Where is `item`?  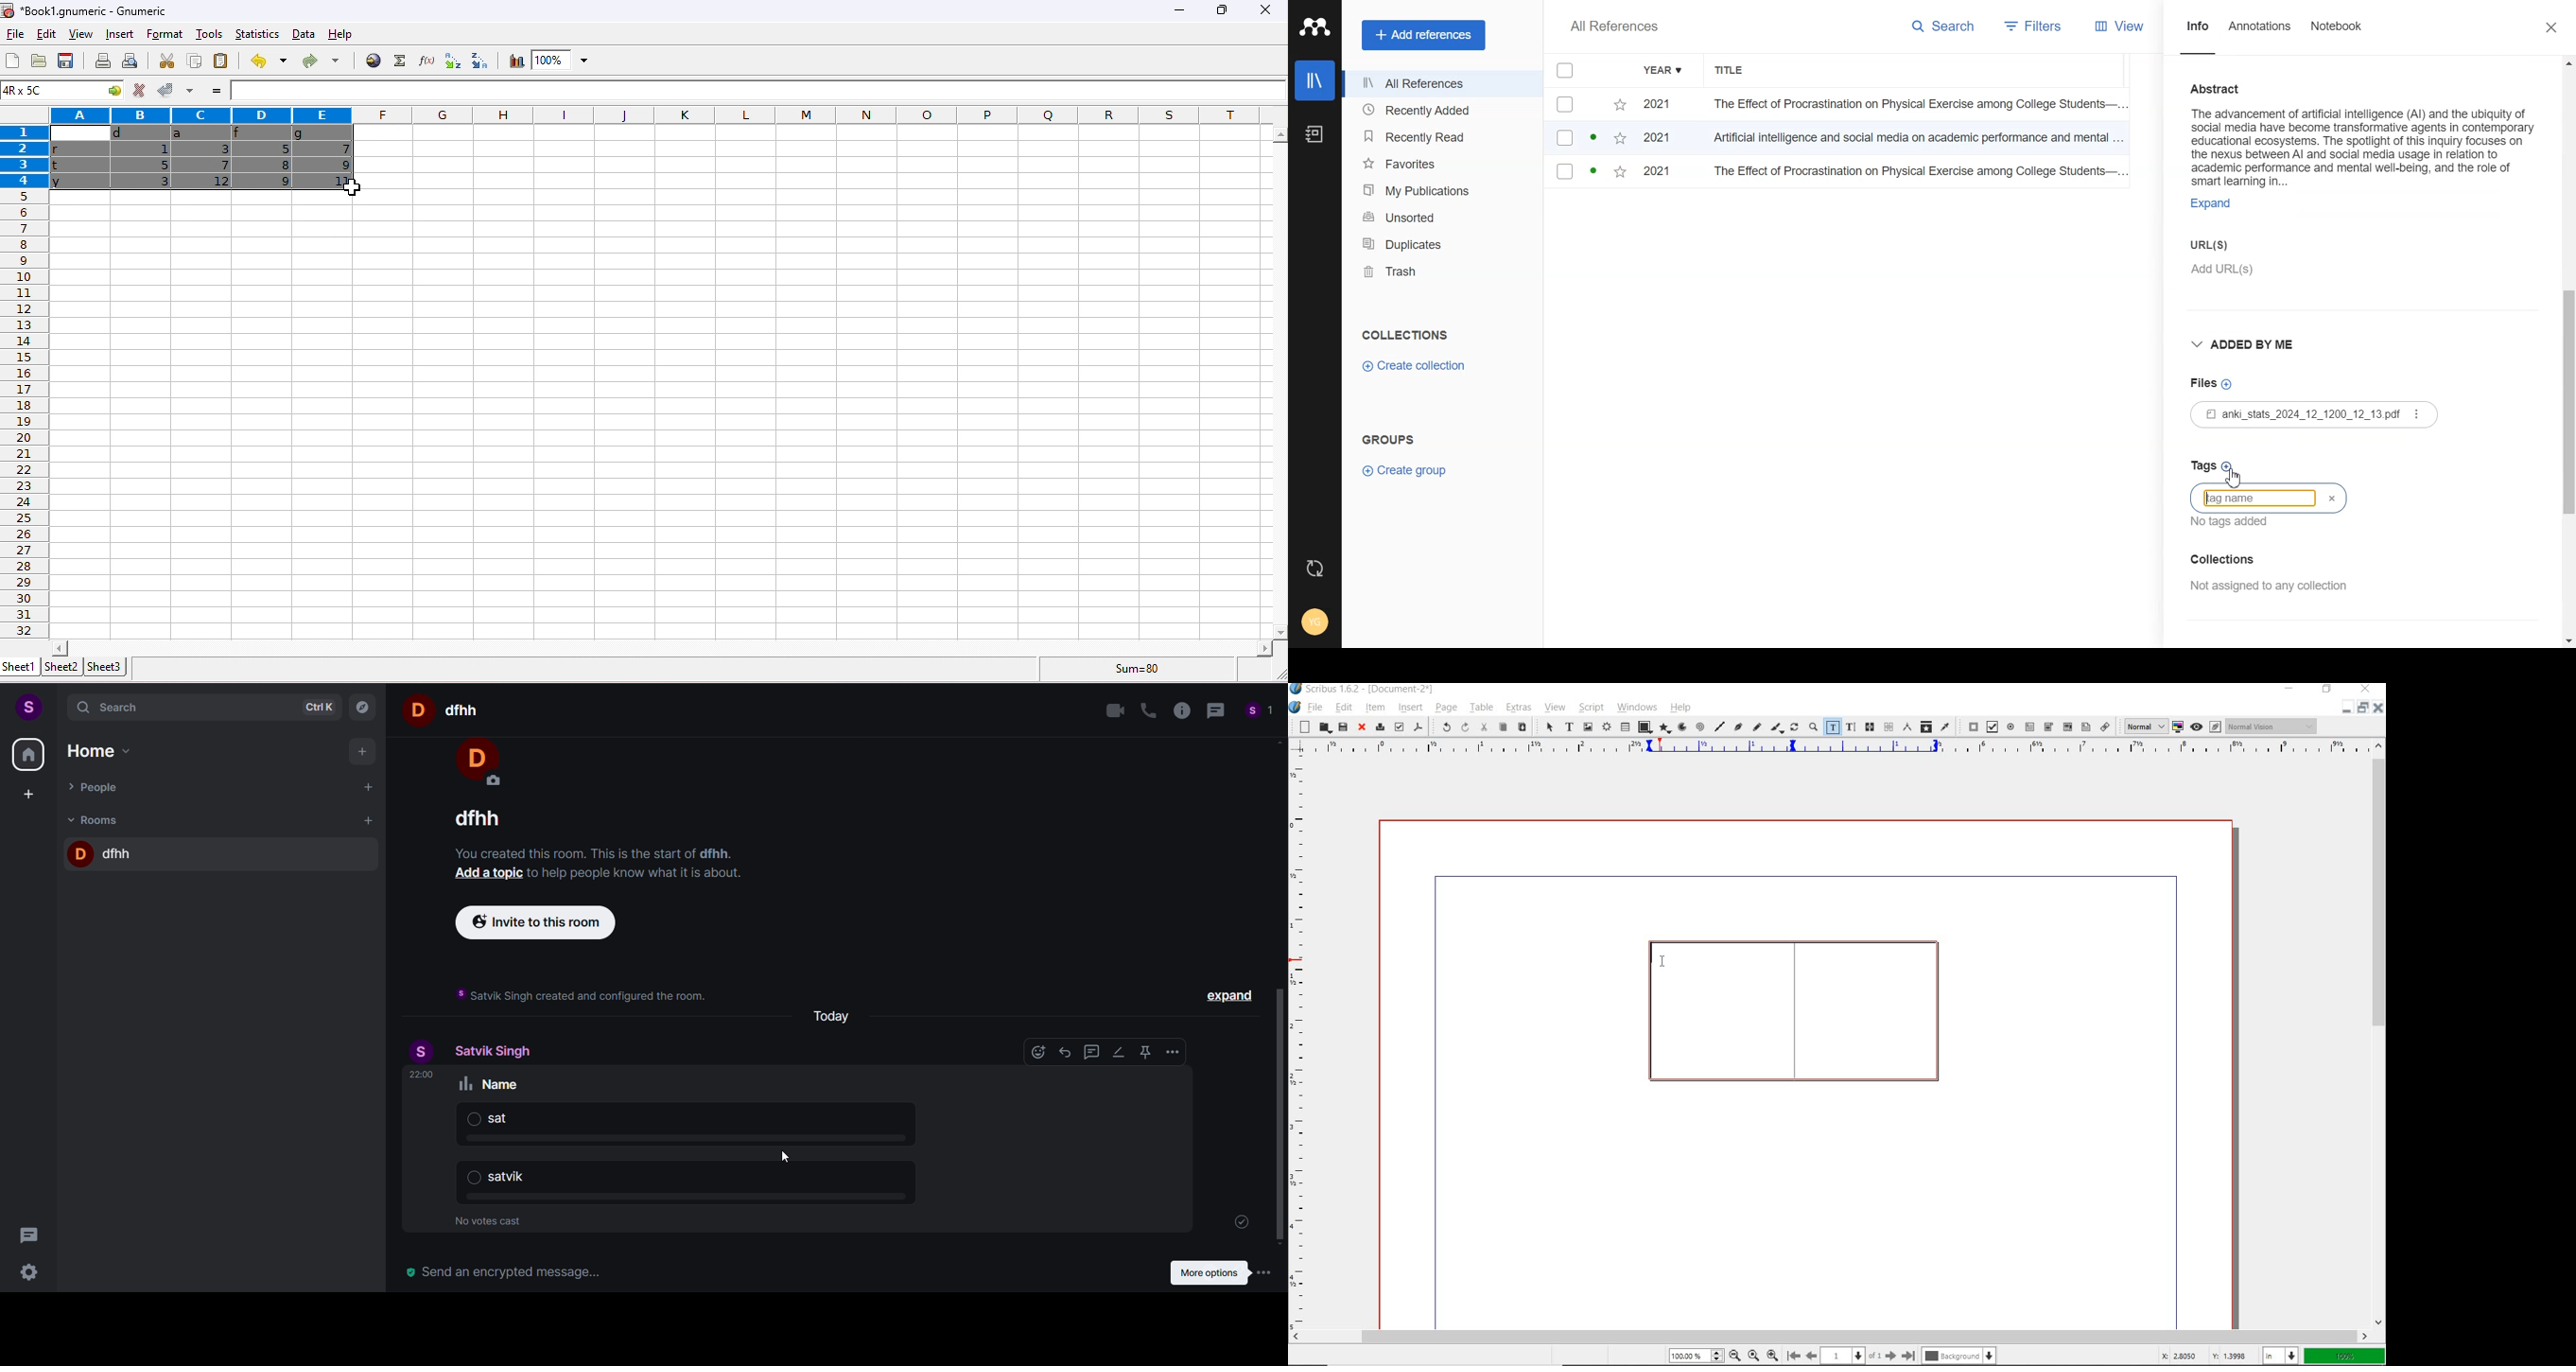 item is located at coordinates (1377, 708).